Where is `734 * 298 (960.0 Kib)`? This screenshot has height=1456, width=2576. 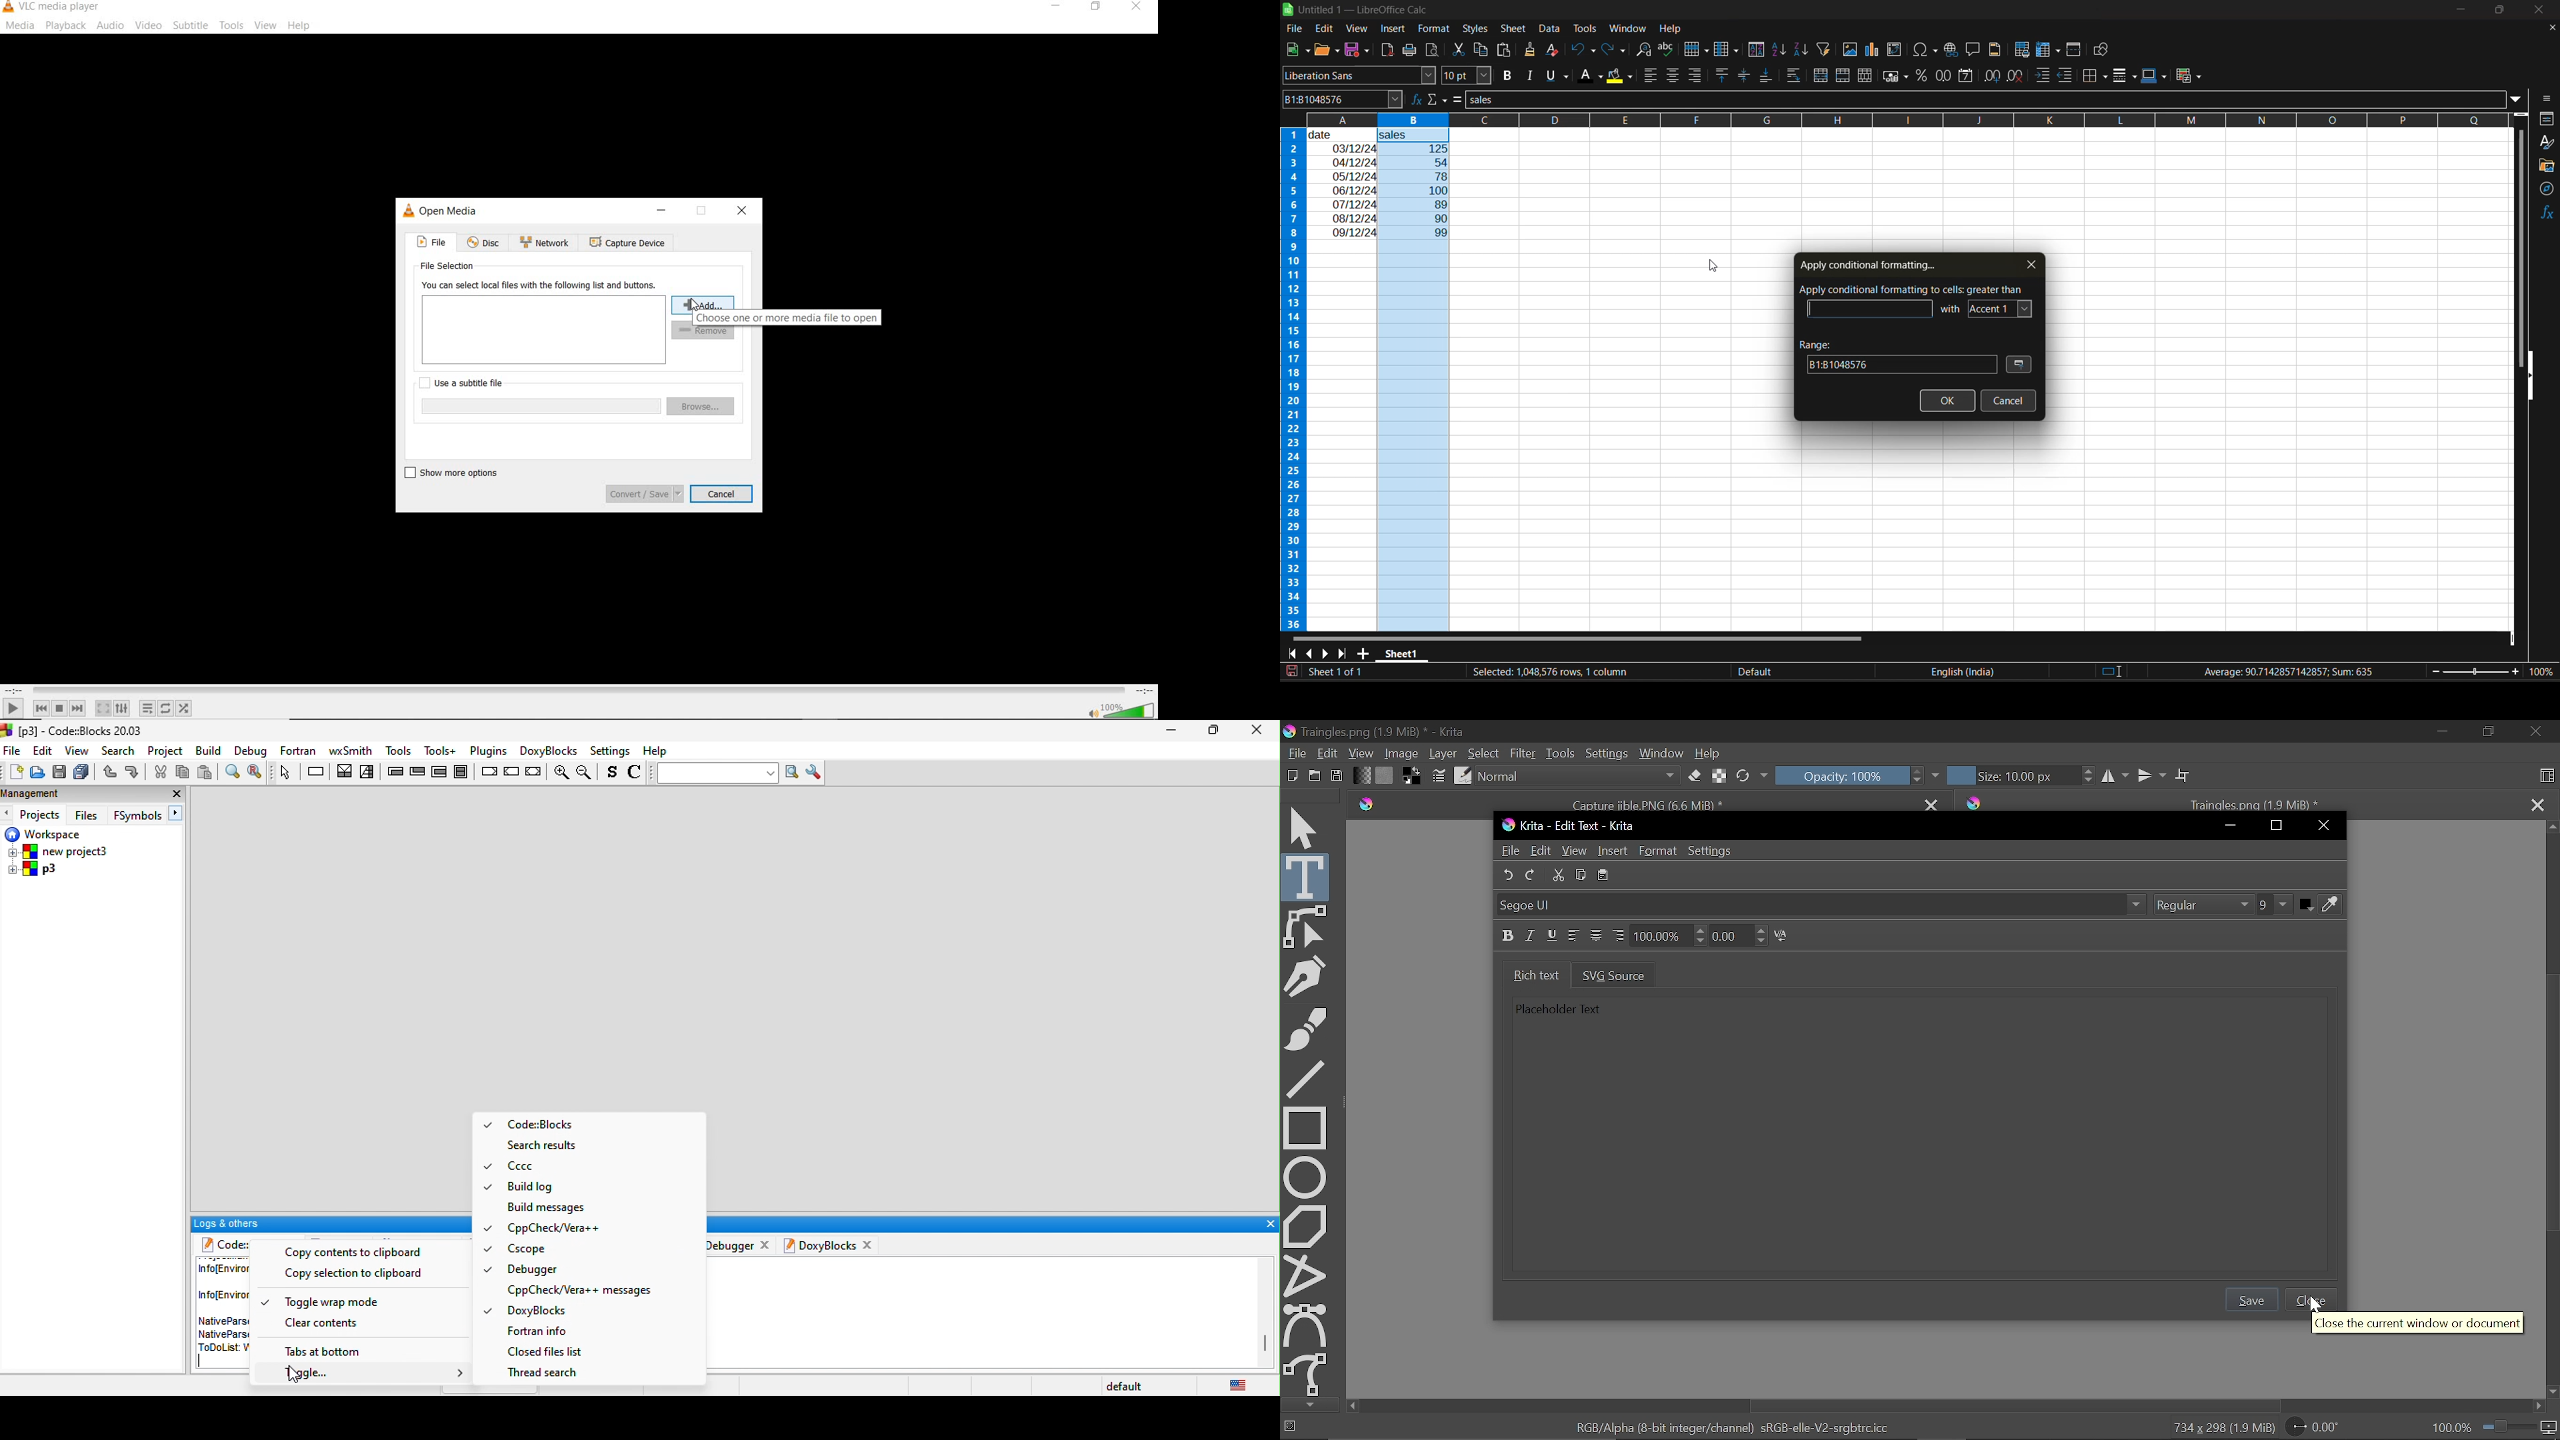
734 * 298 (960.0 Kib) is located at coordinates (2219, 1429).